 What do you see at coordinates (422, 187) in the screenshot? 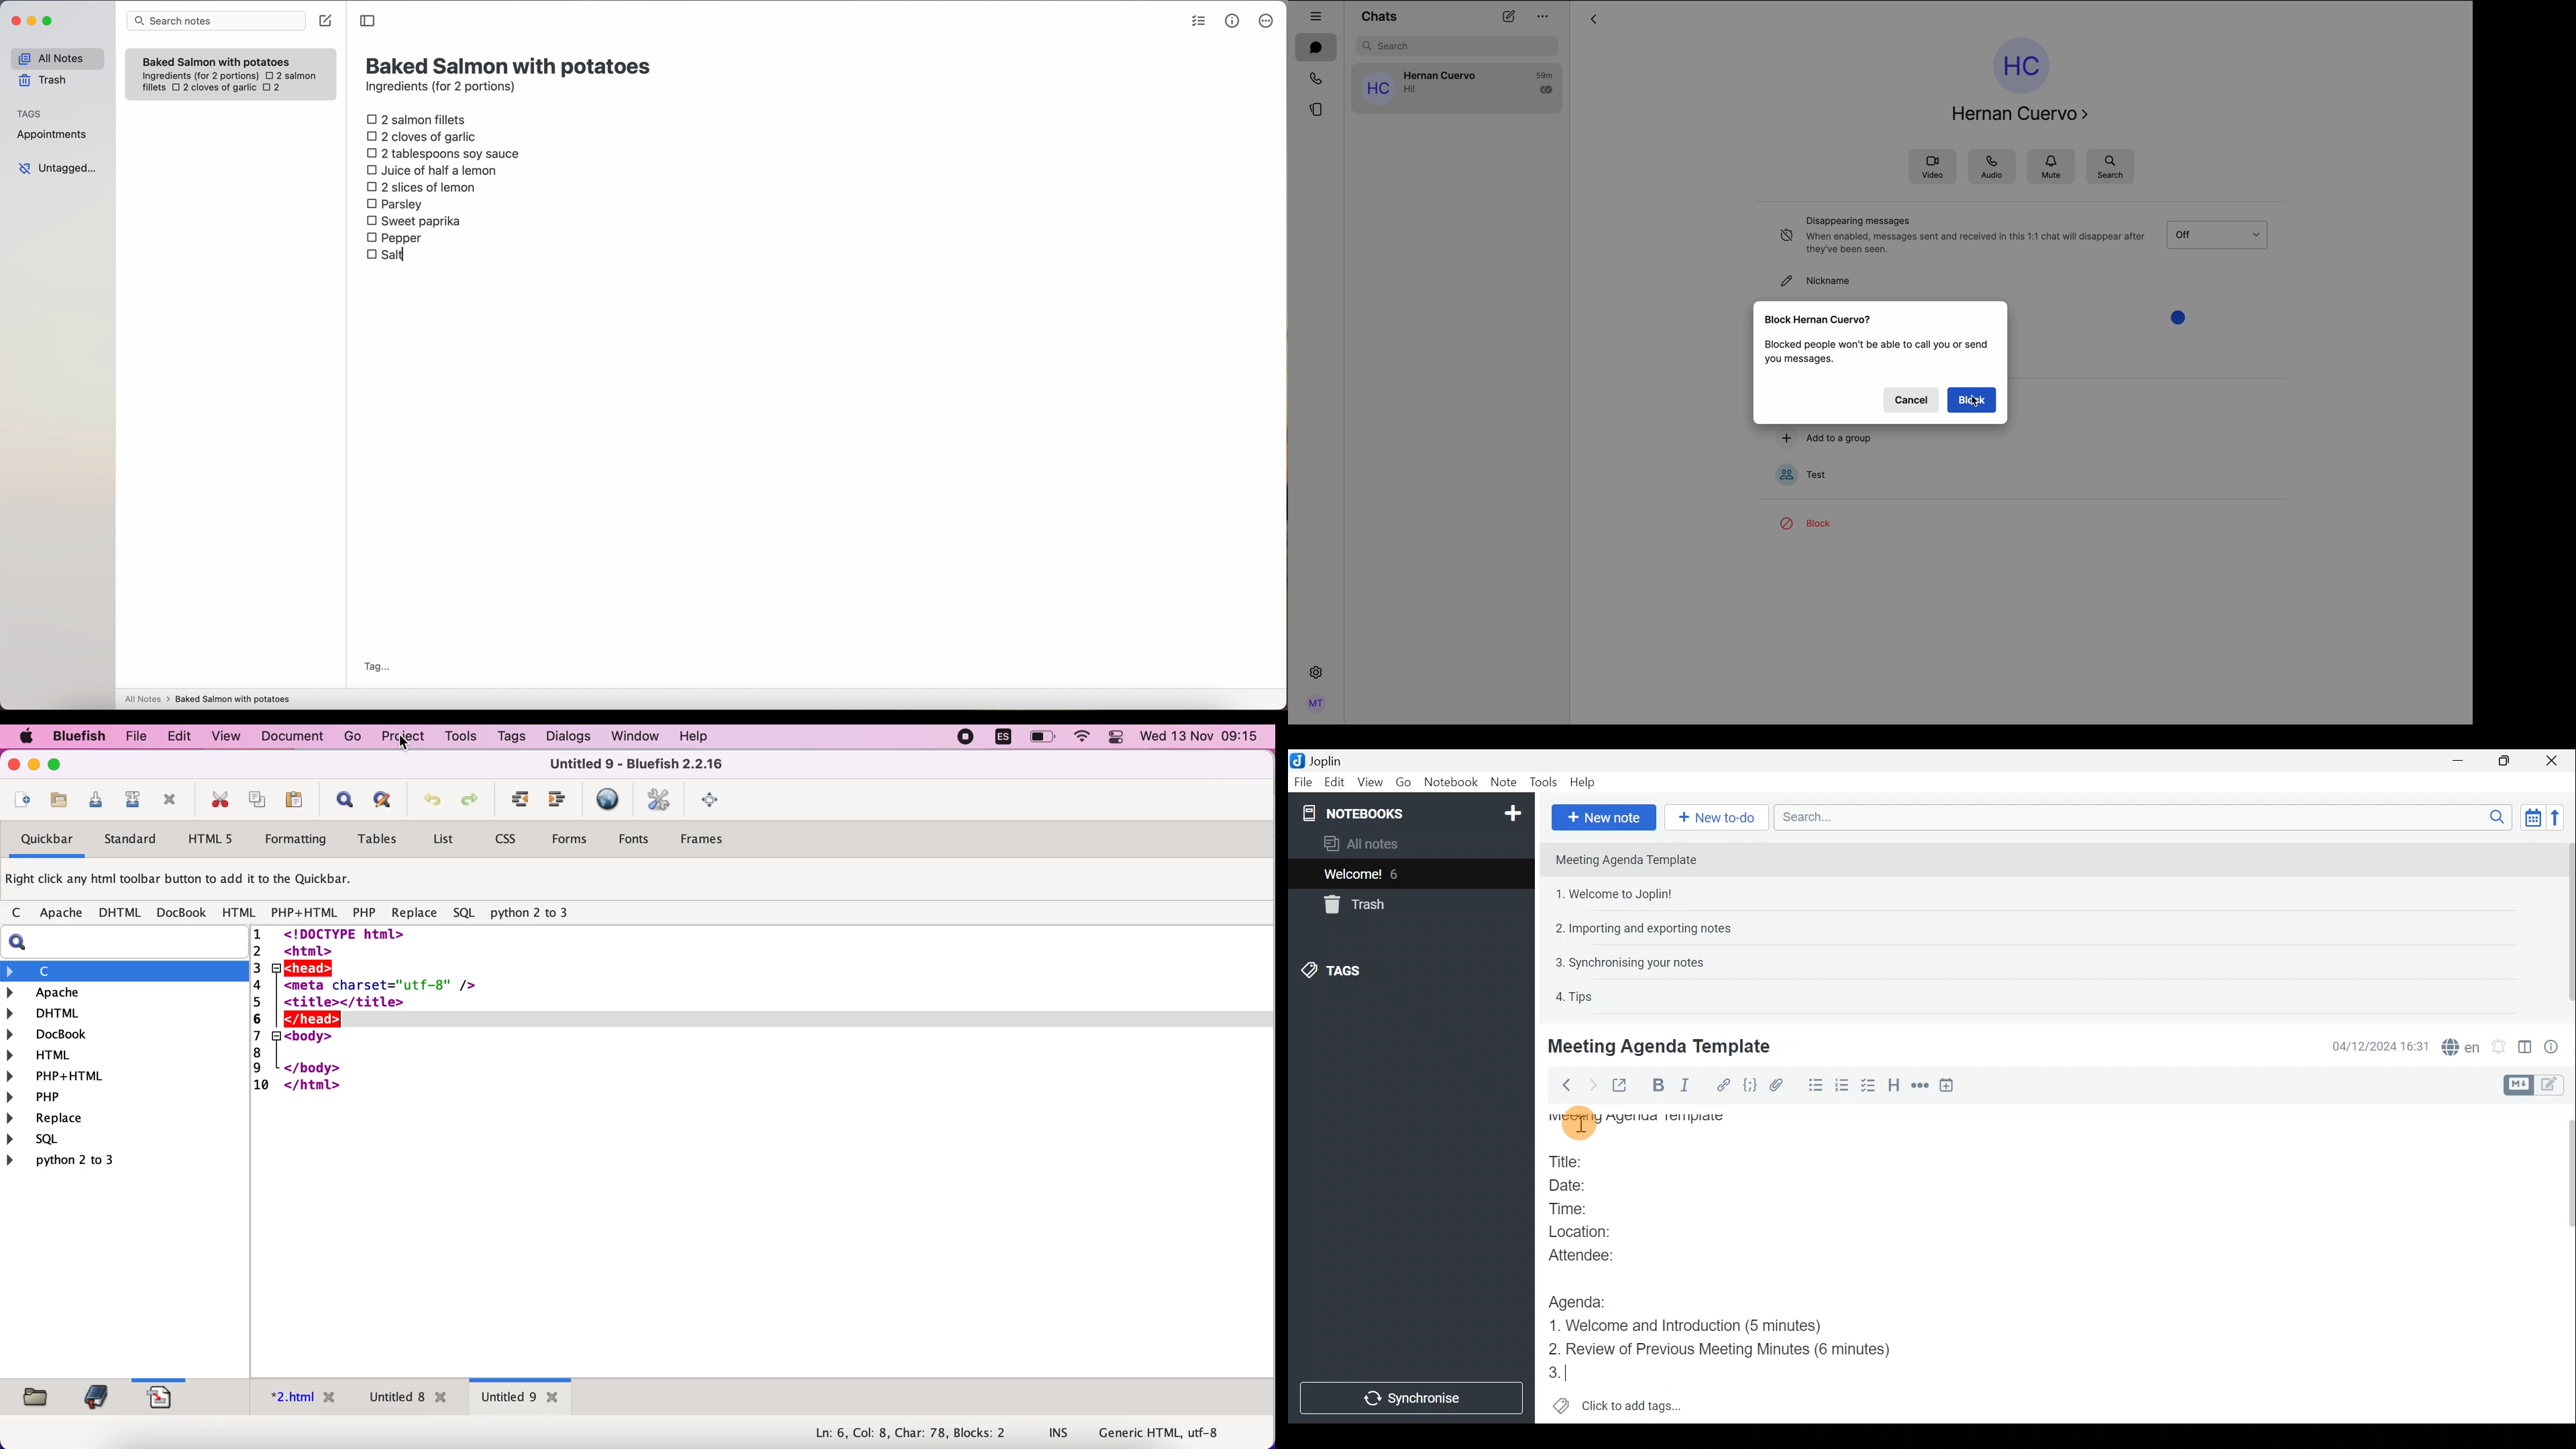
I see `2 slices of lemon` at bounding box center [422, 187].